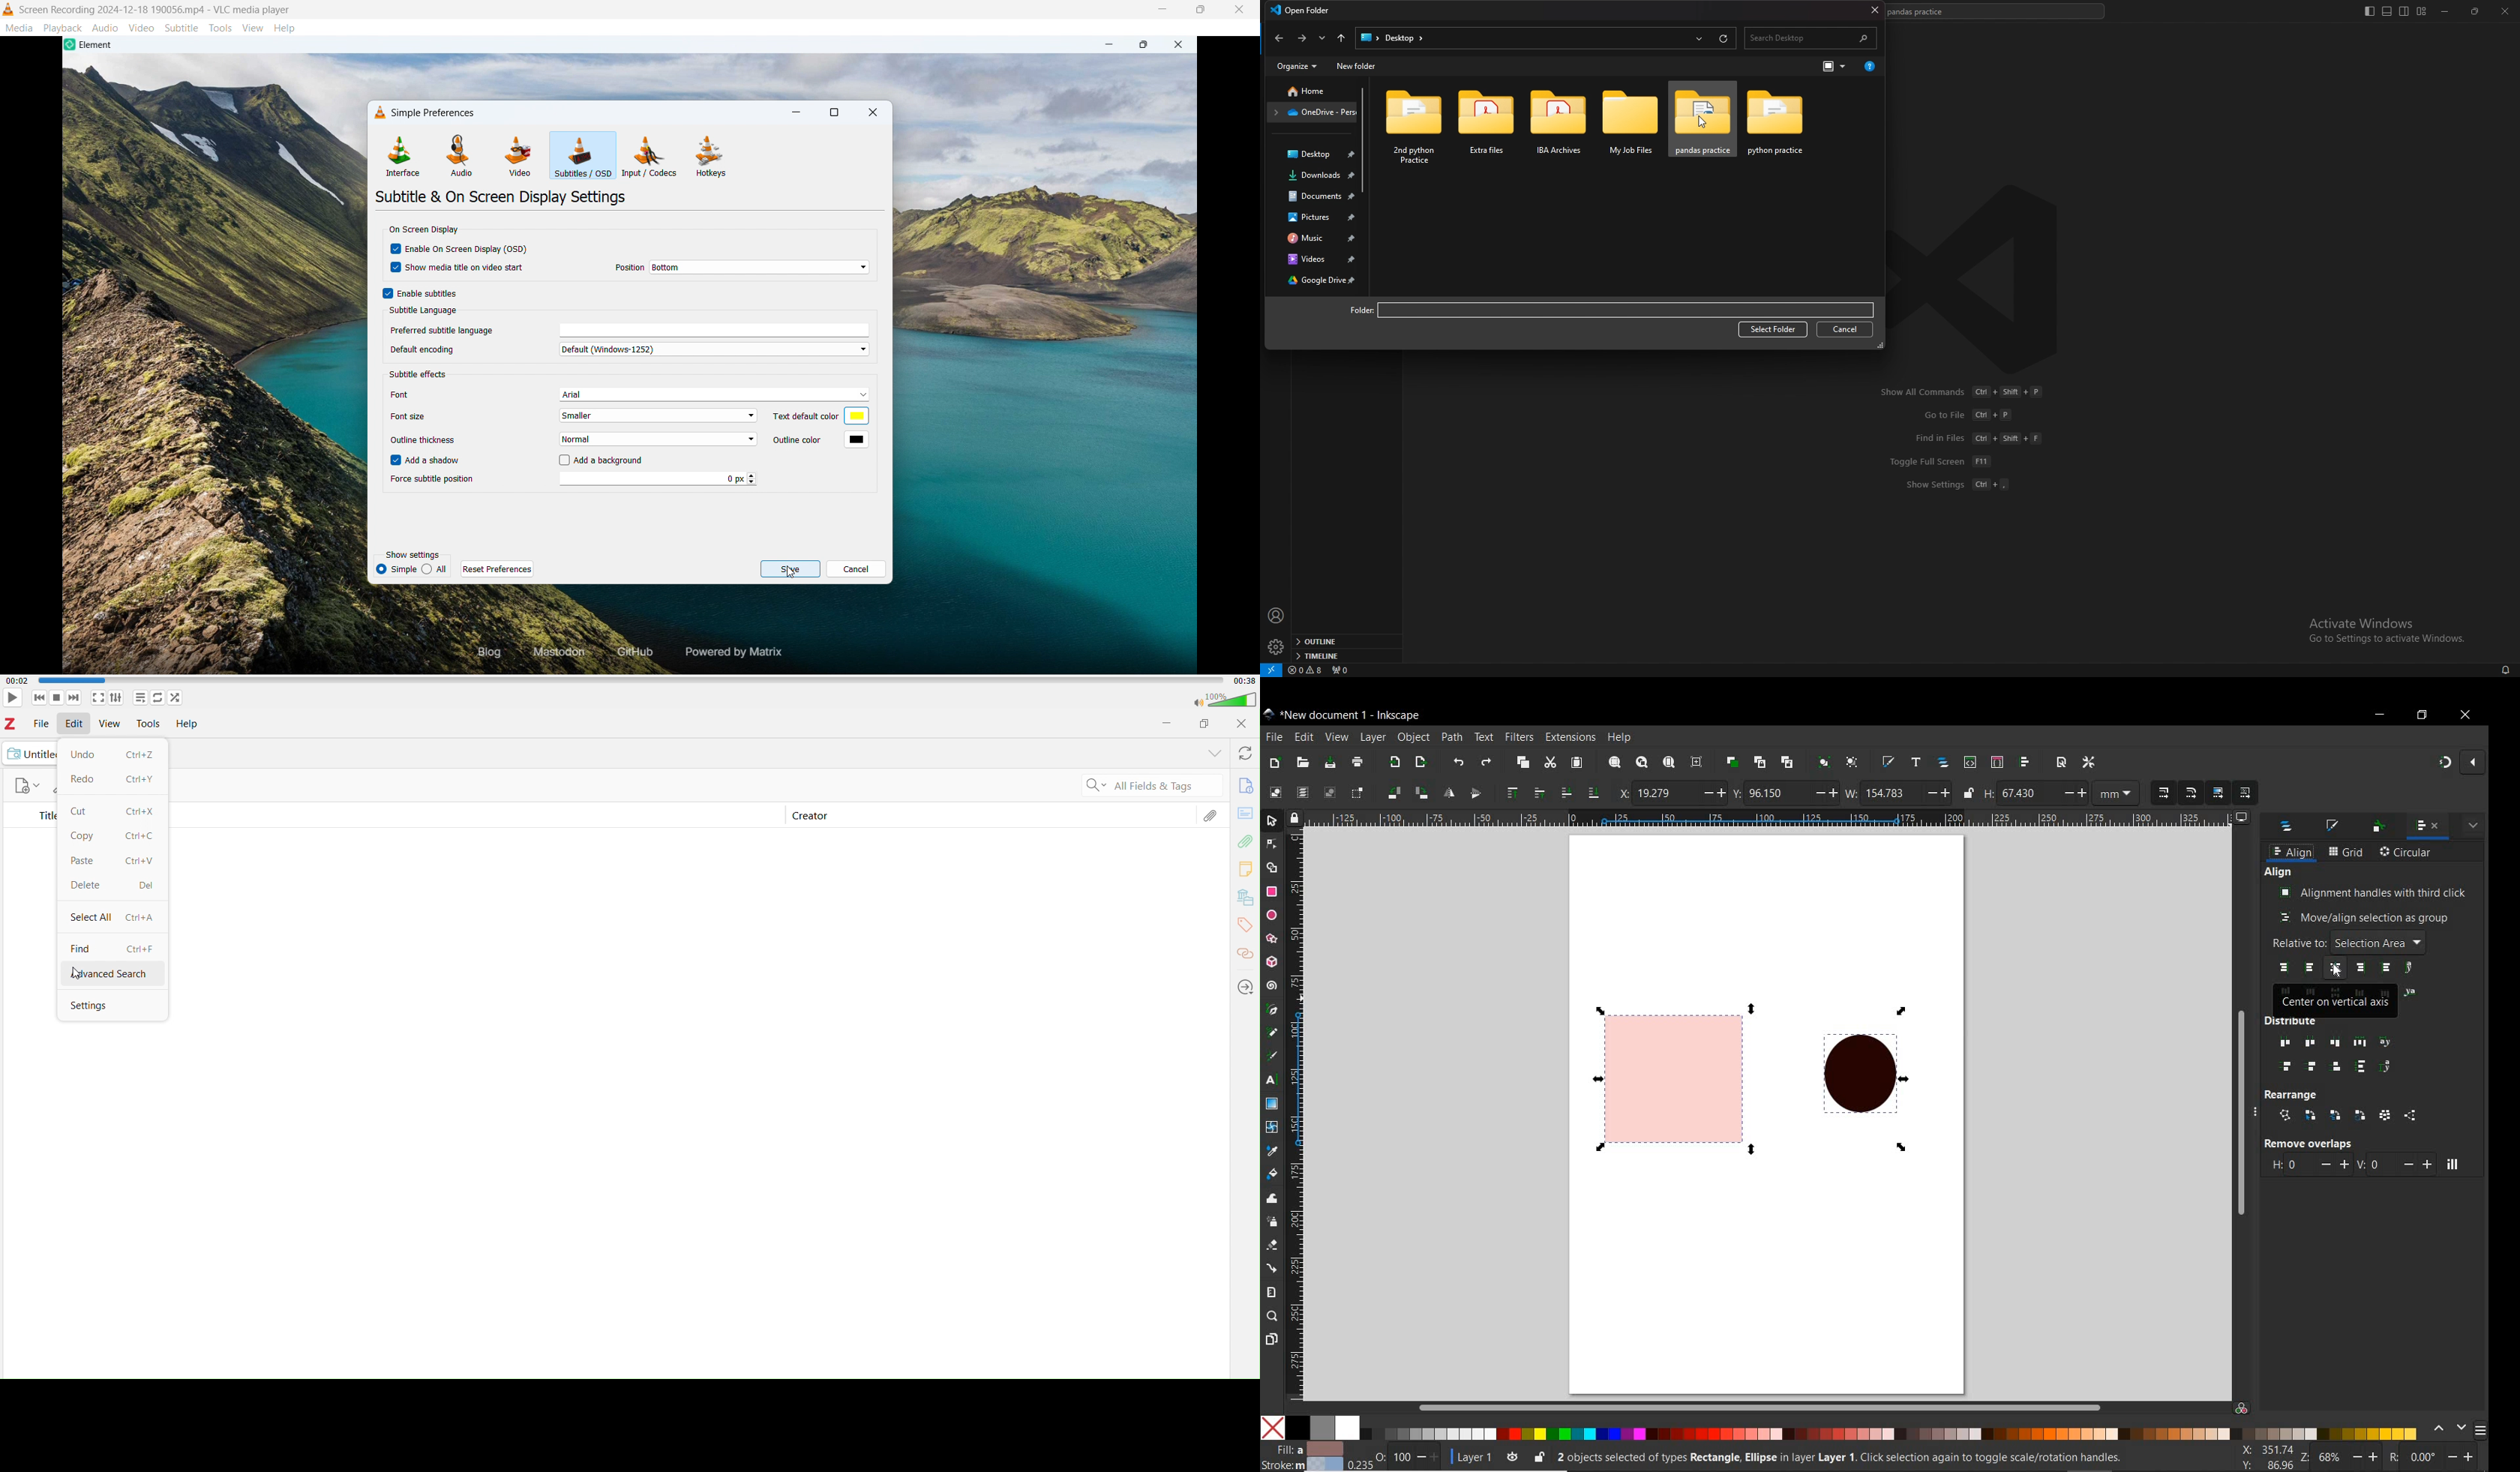  What do you see at coordinates (253, 28) in the screenshot?
I see `View ` at bounding box center [253, 28].